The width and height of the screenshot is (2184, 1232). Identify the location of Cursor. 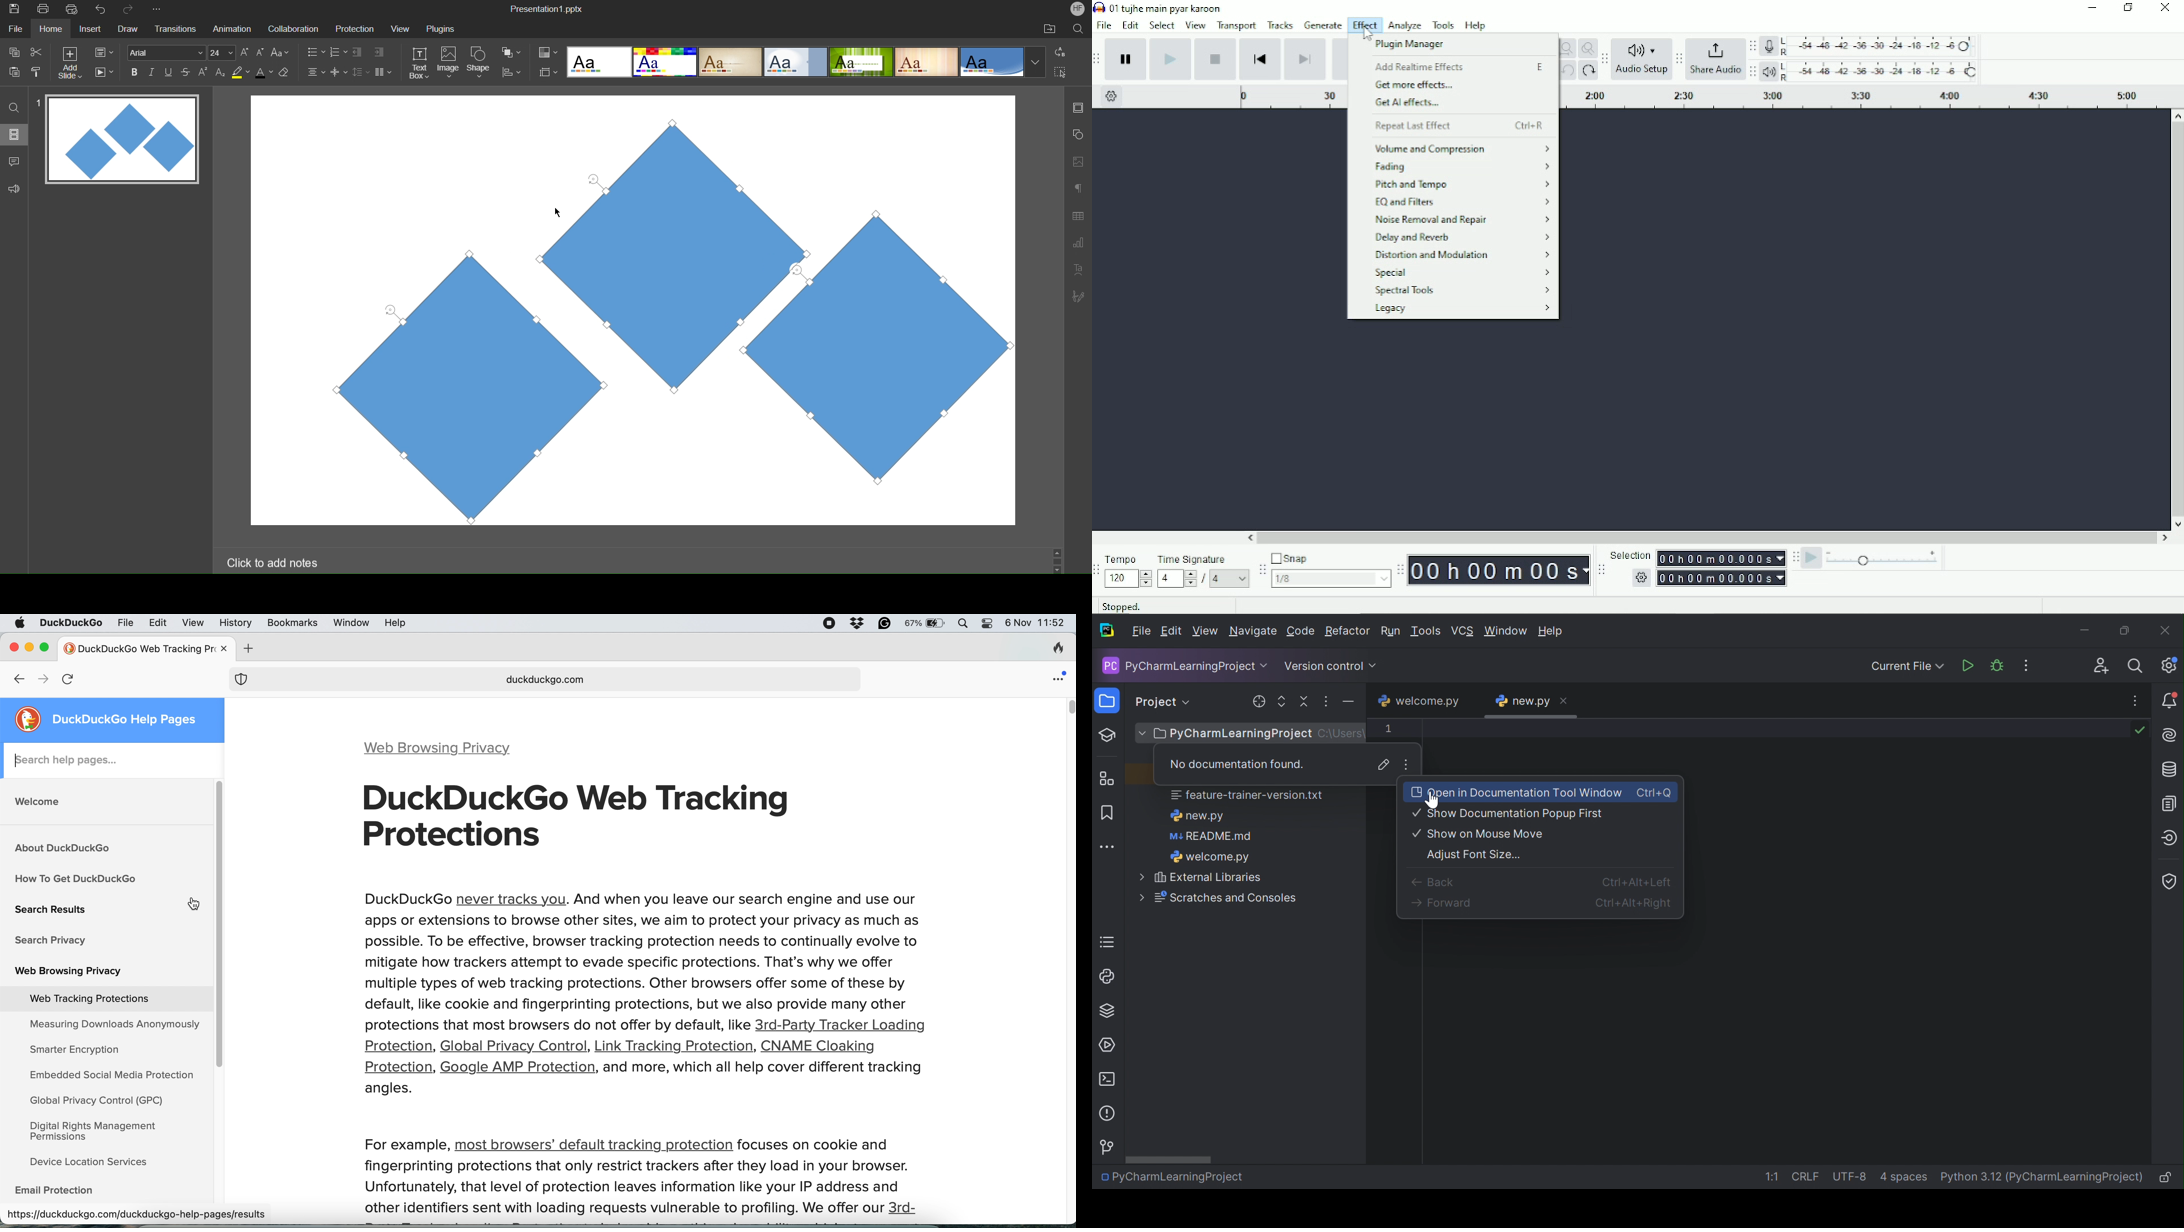
(560, 210).